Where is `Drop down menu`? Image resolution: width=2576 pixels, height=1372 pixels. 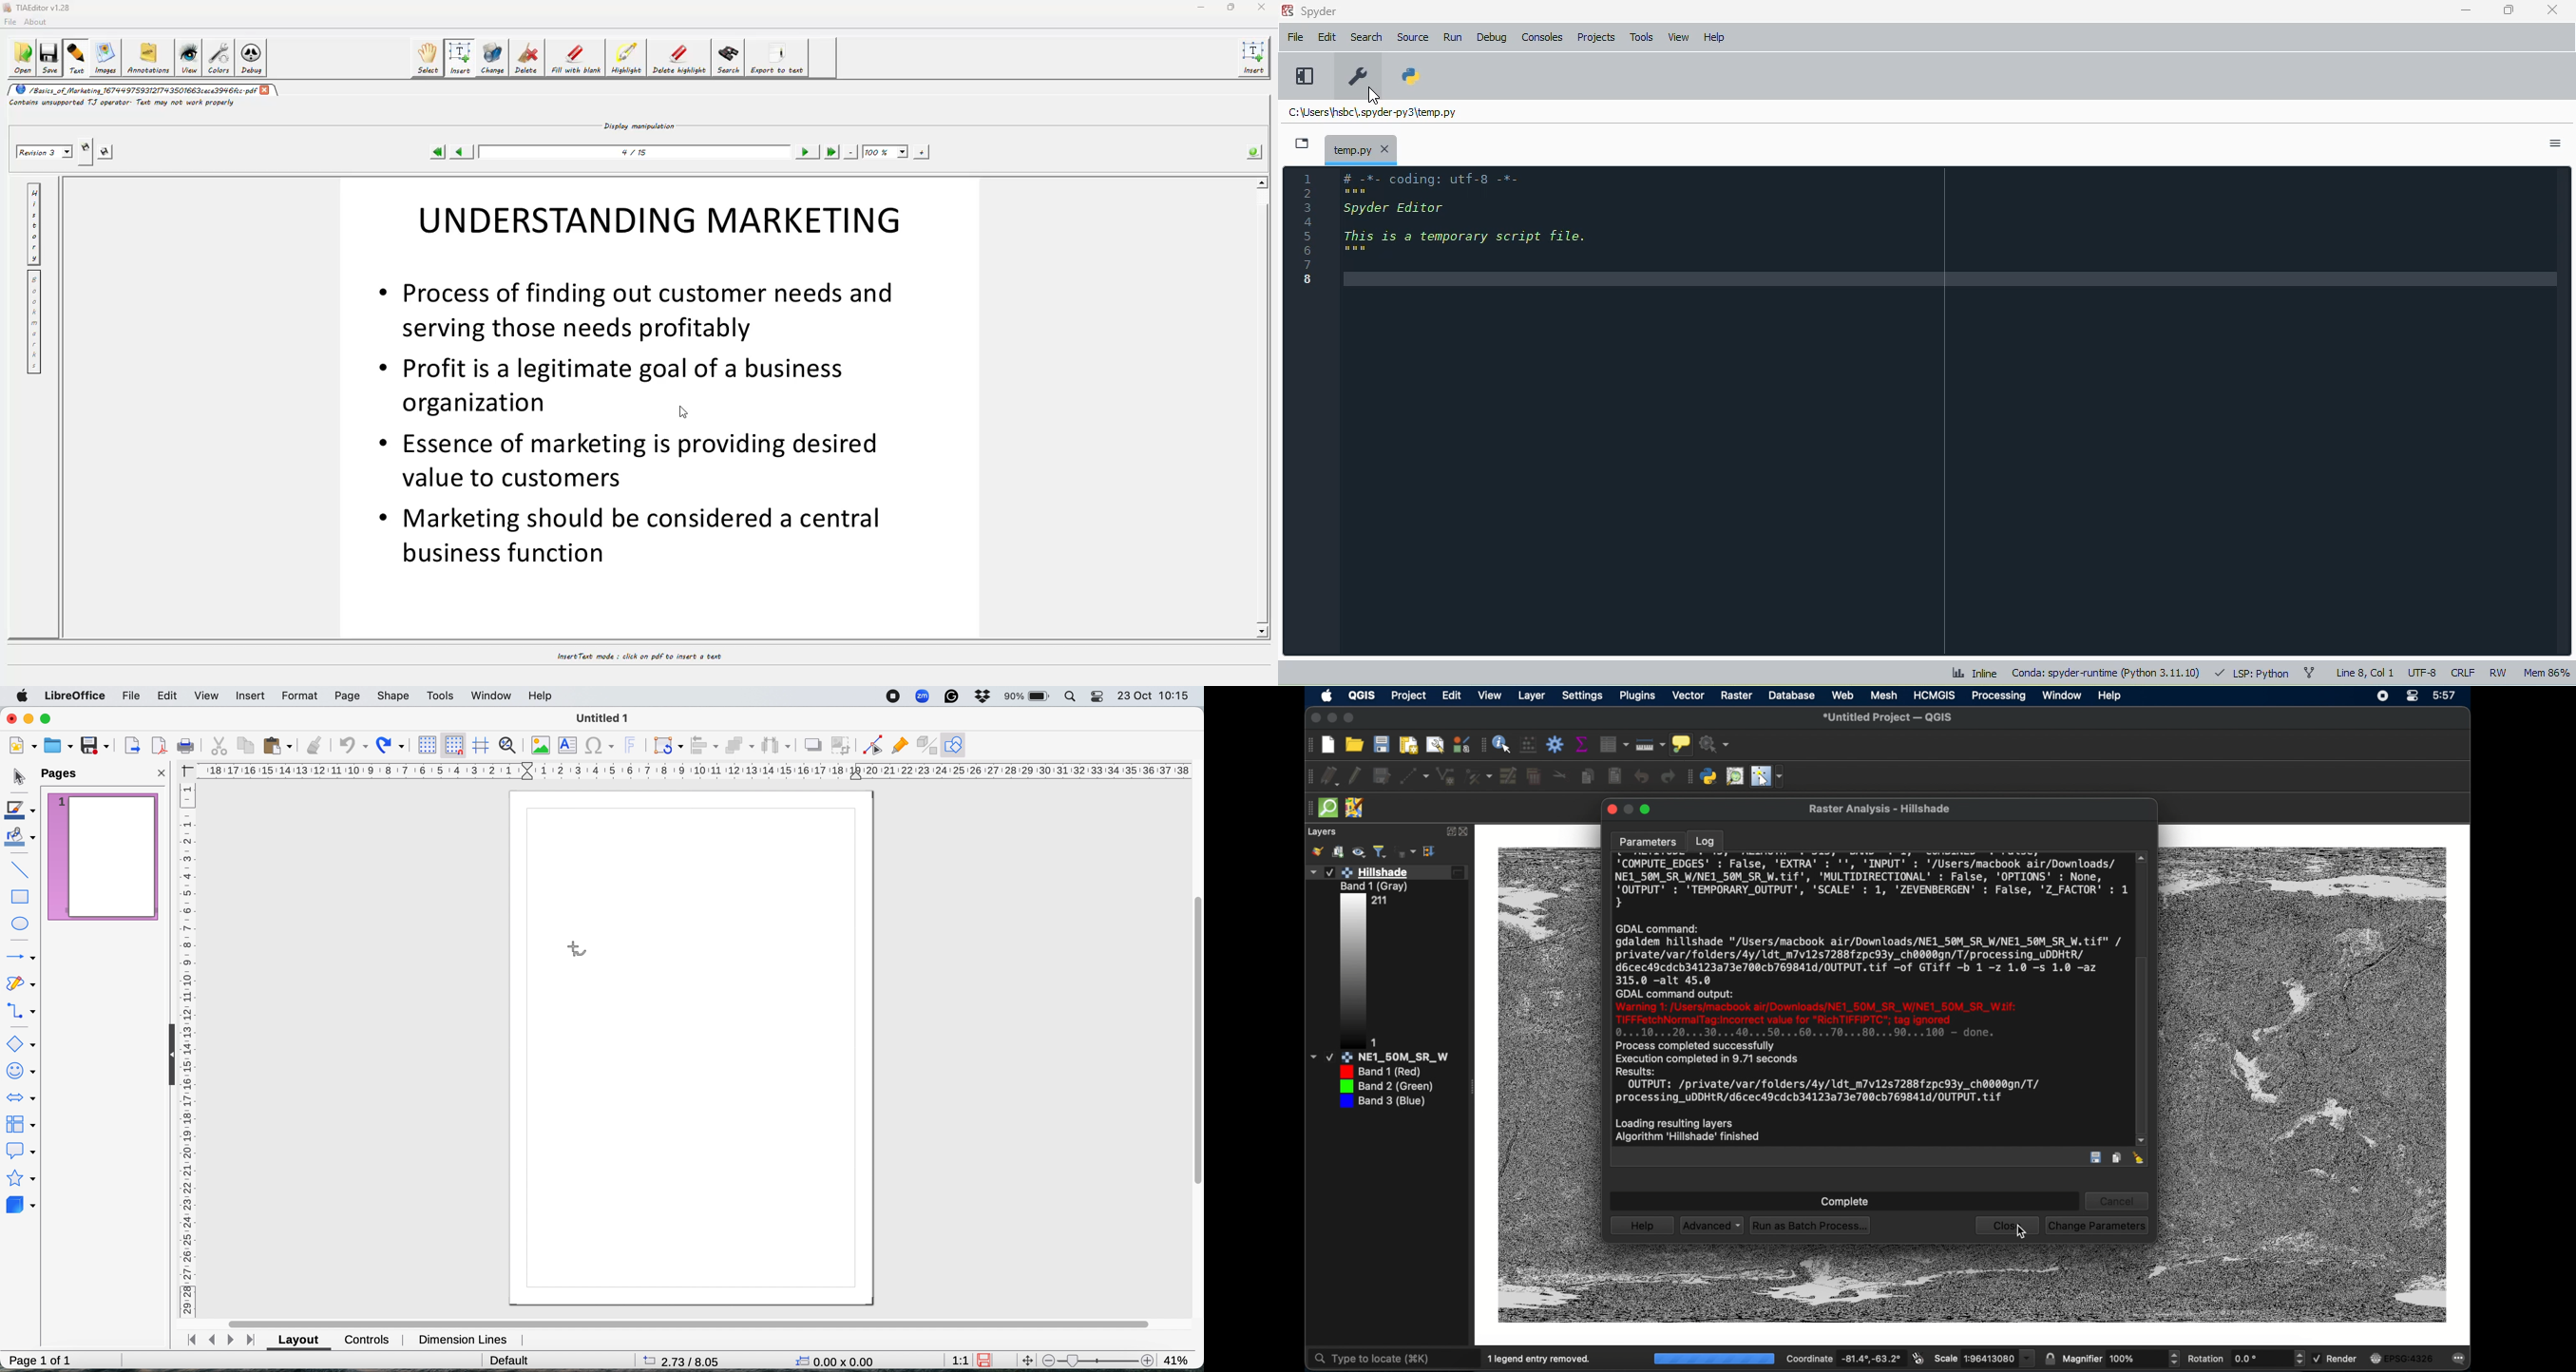 Drop down menu is located at coordinates (2033, 1359).